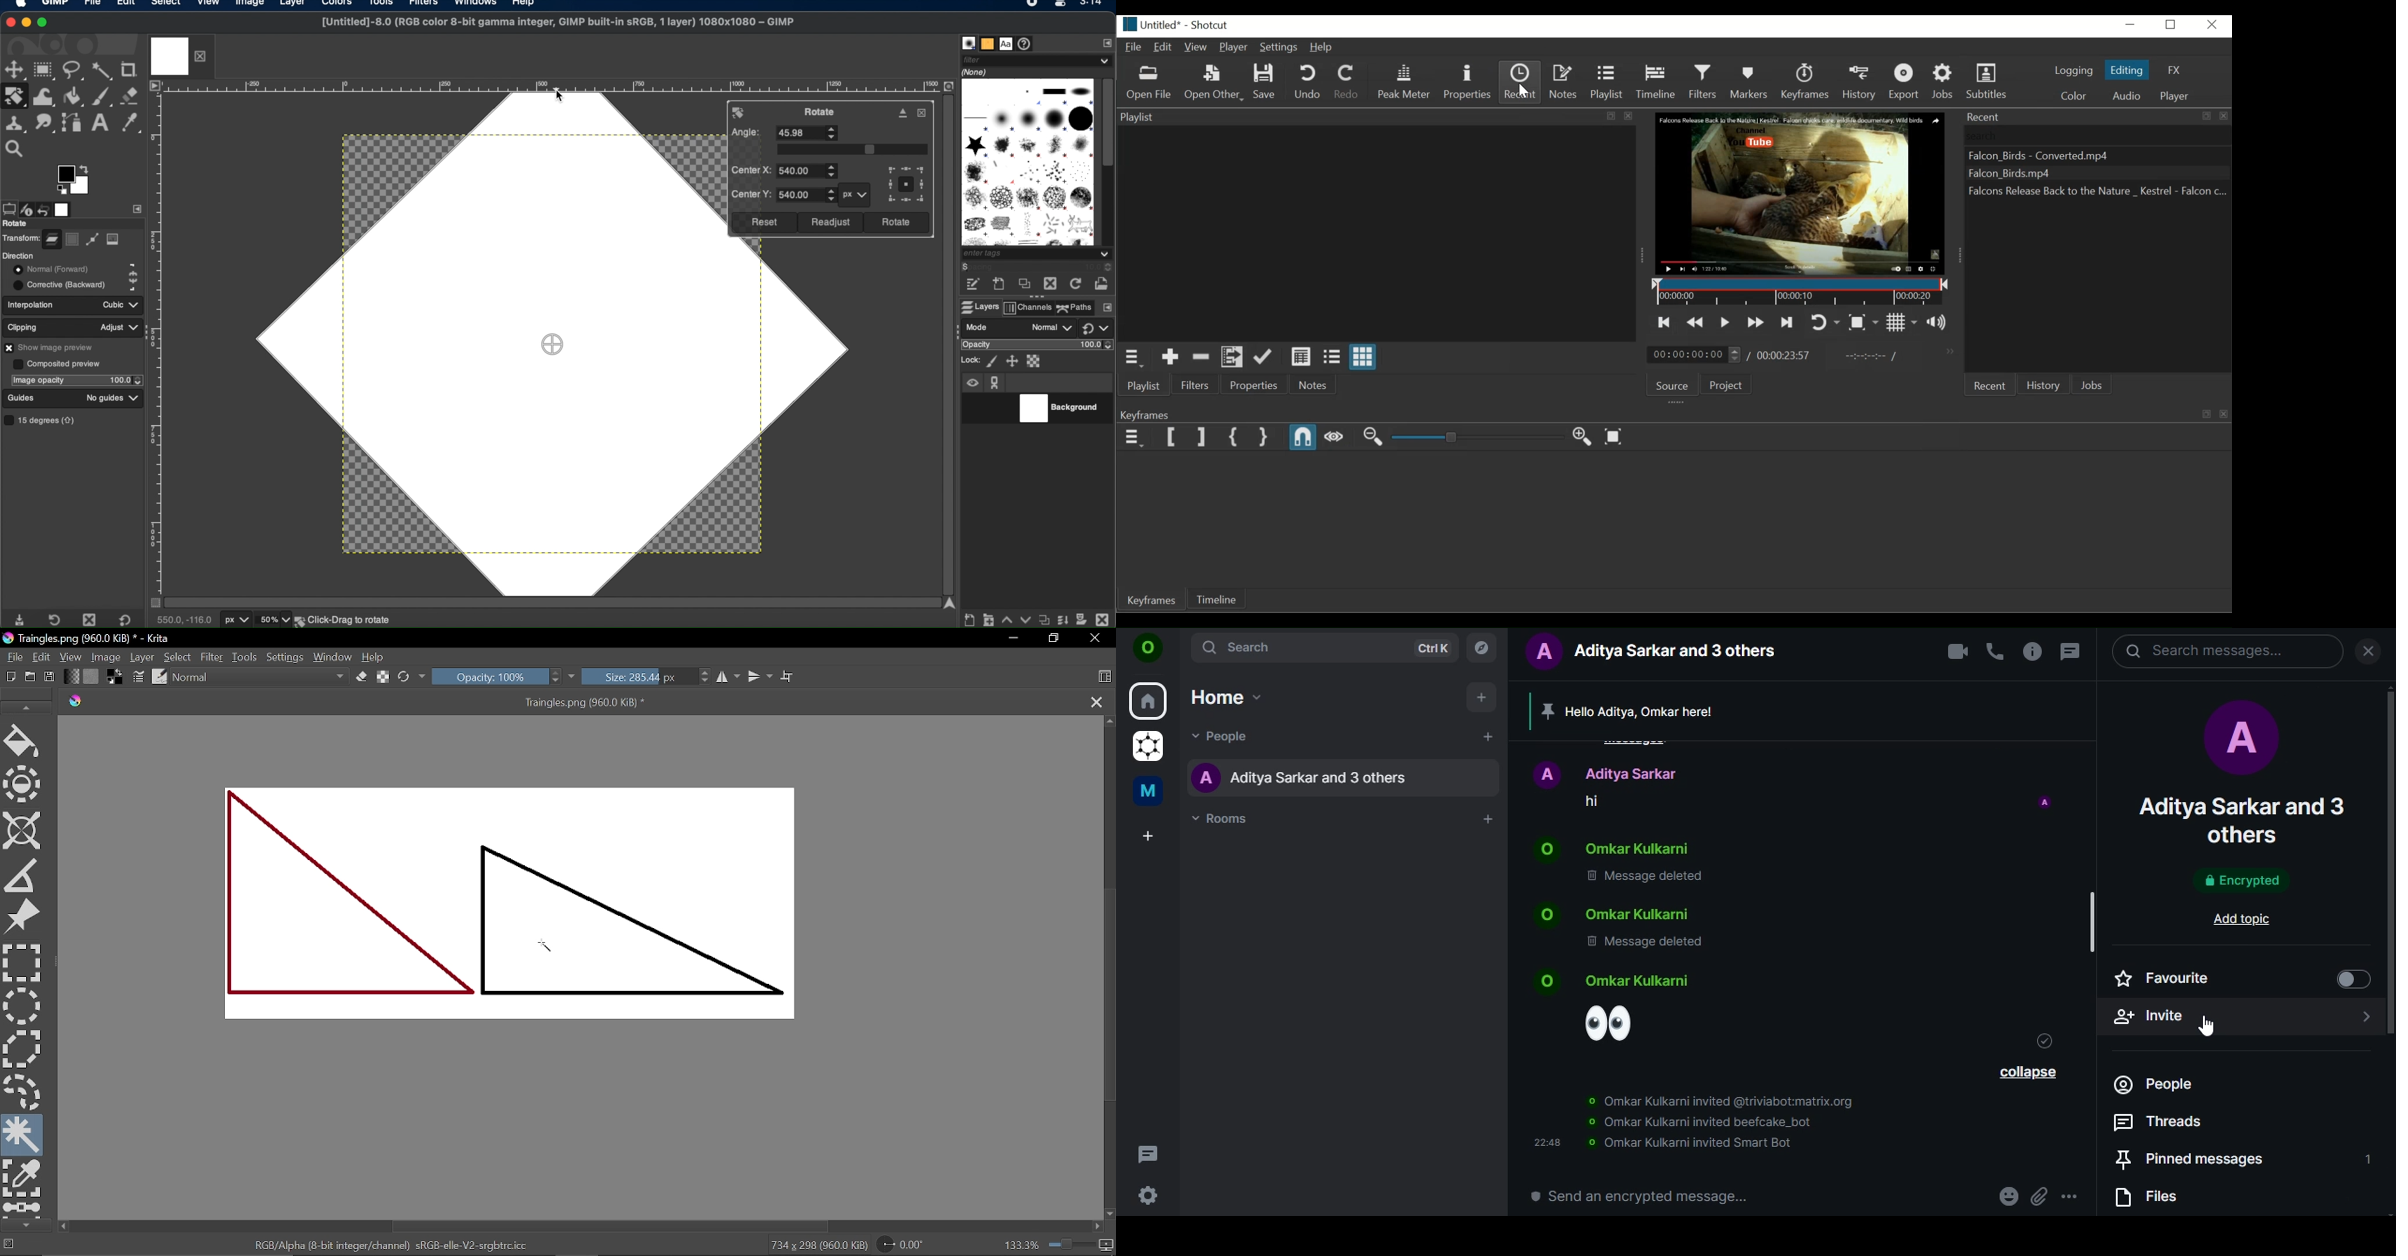 The height and width of the screenshot is (1260, 2408). I want to click on select, so click(166, 5).